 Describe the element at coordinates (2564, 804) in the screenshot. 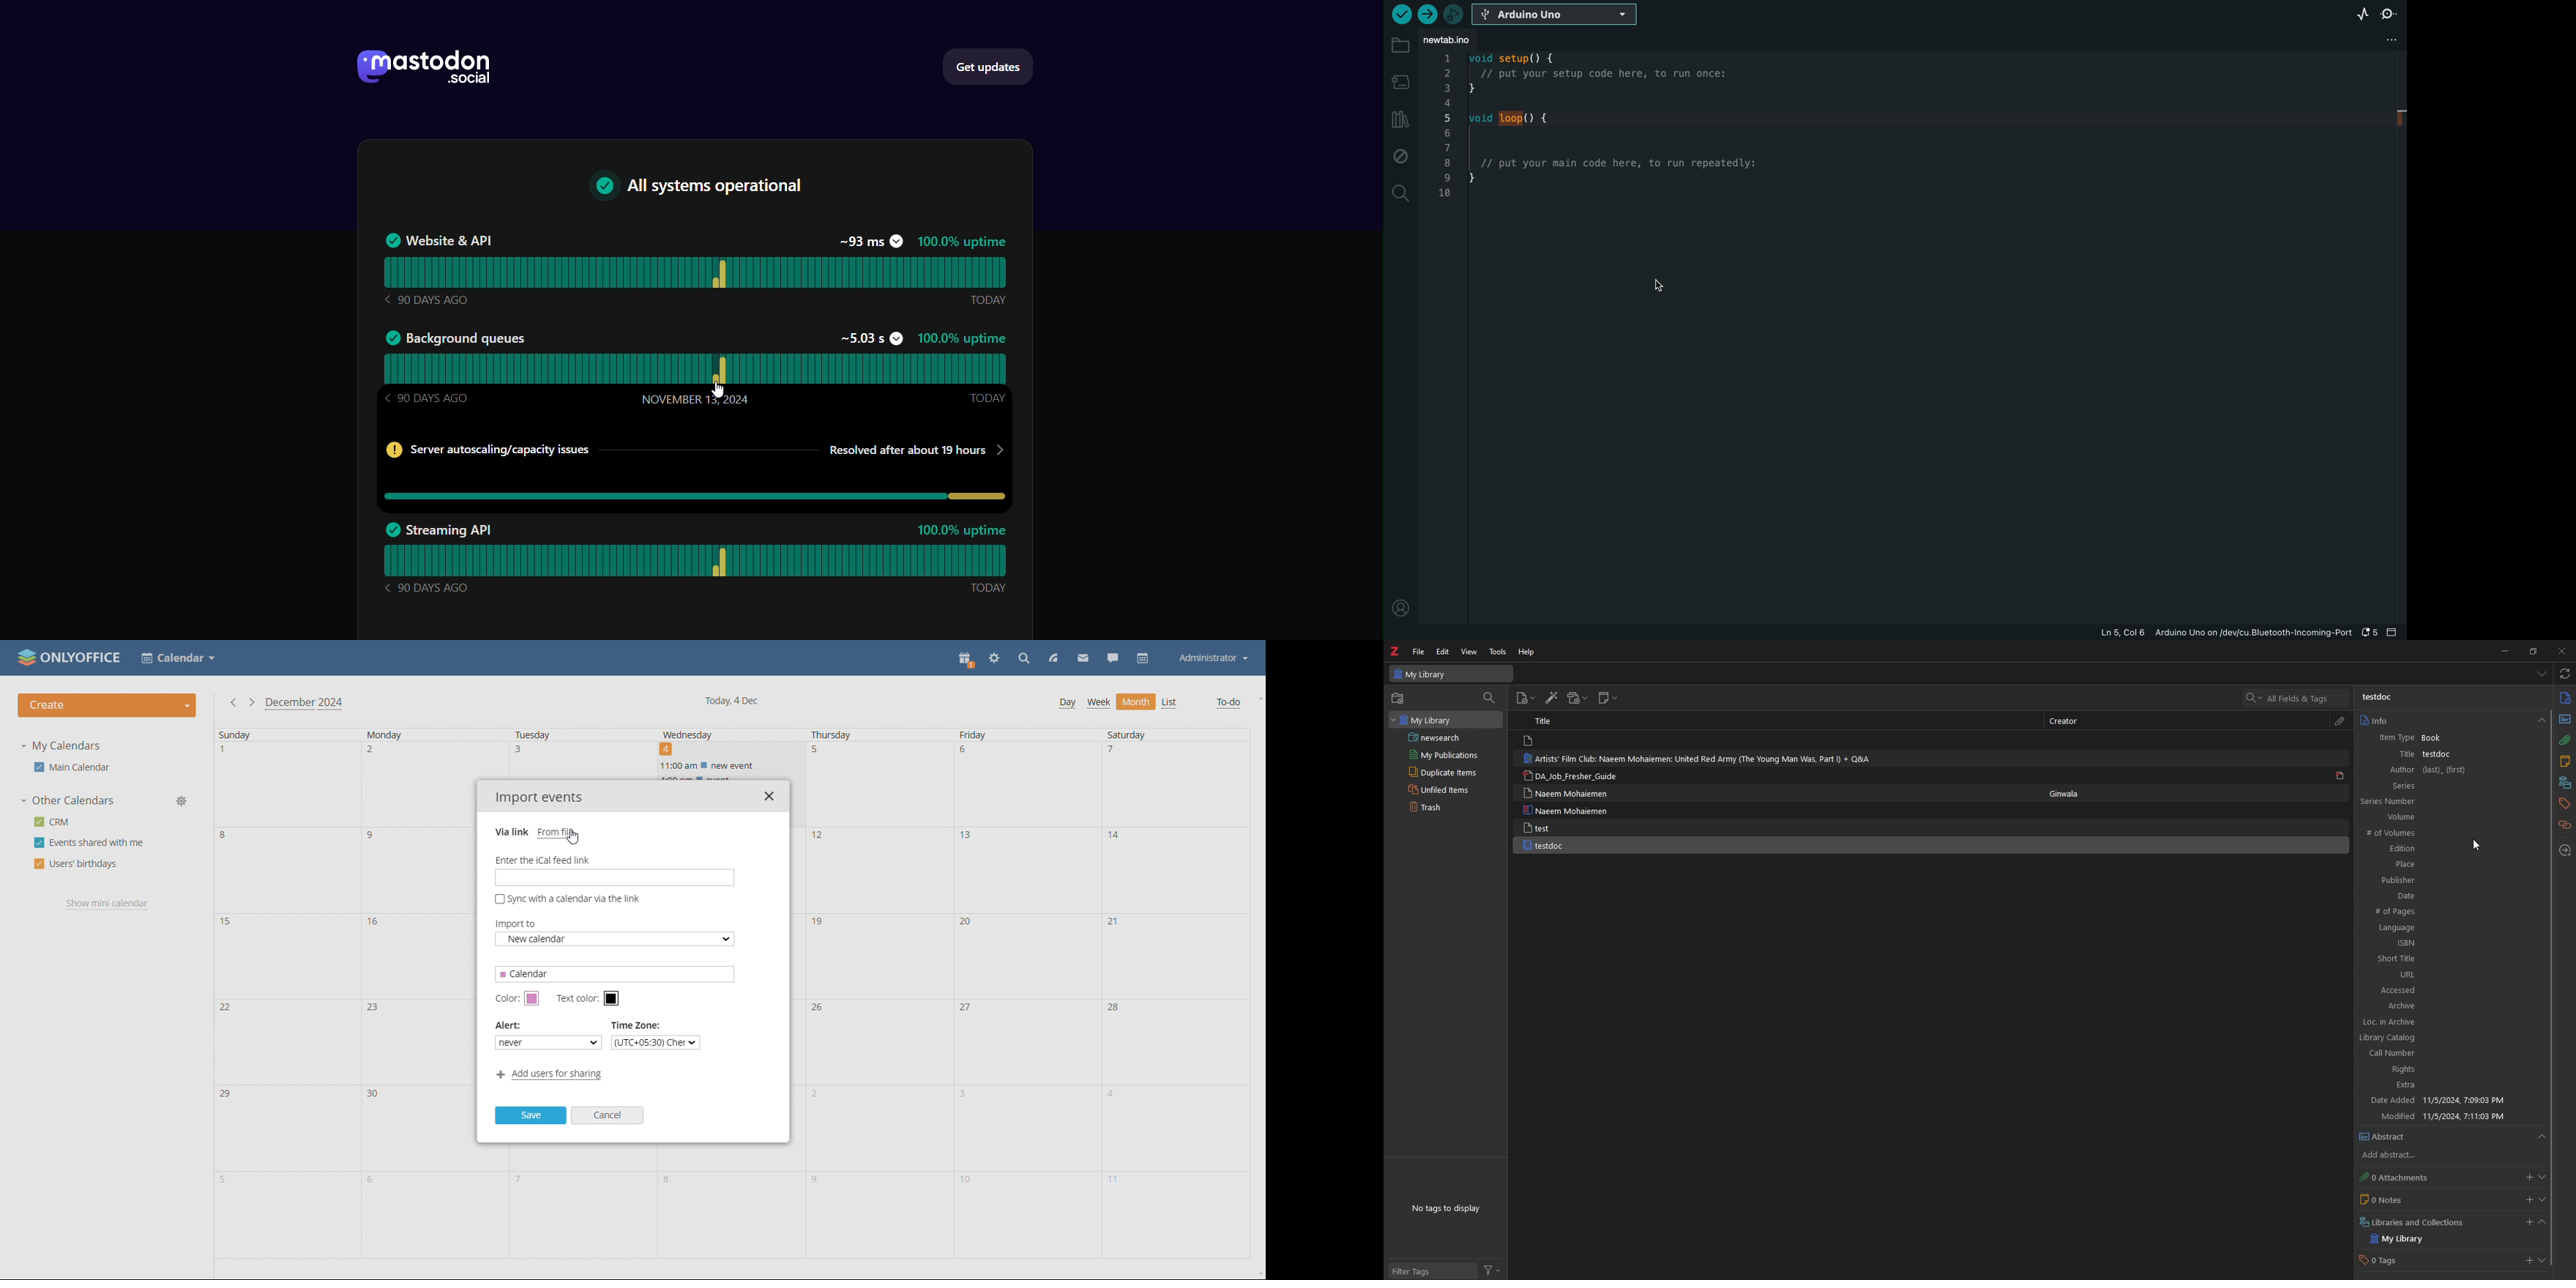

I see `tags` at that location.